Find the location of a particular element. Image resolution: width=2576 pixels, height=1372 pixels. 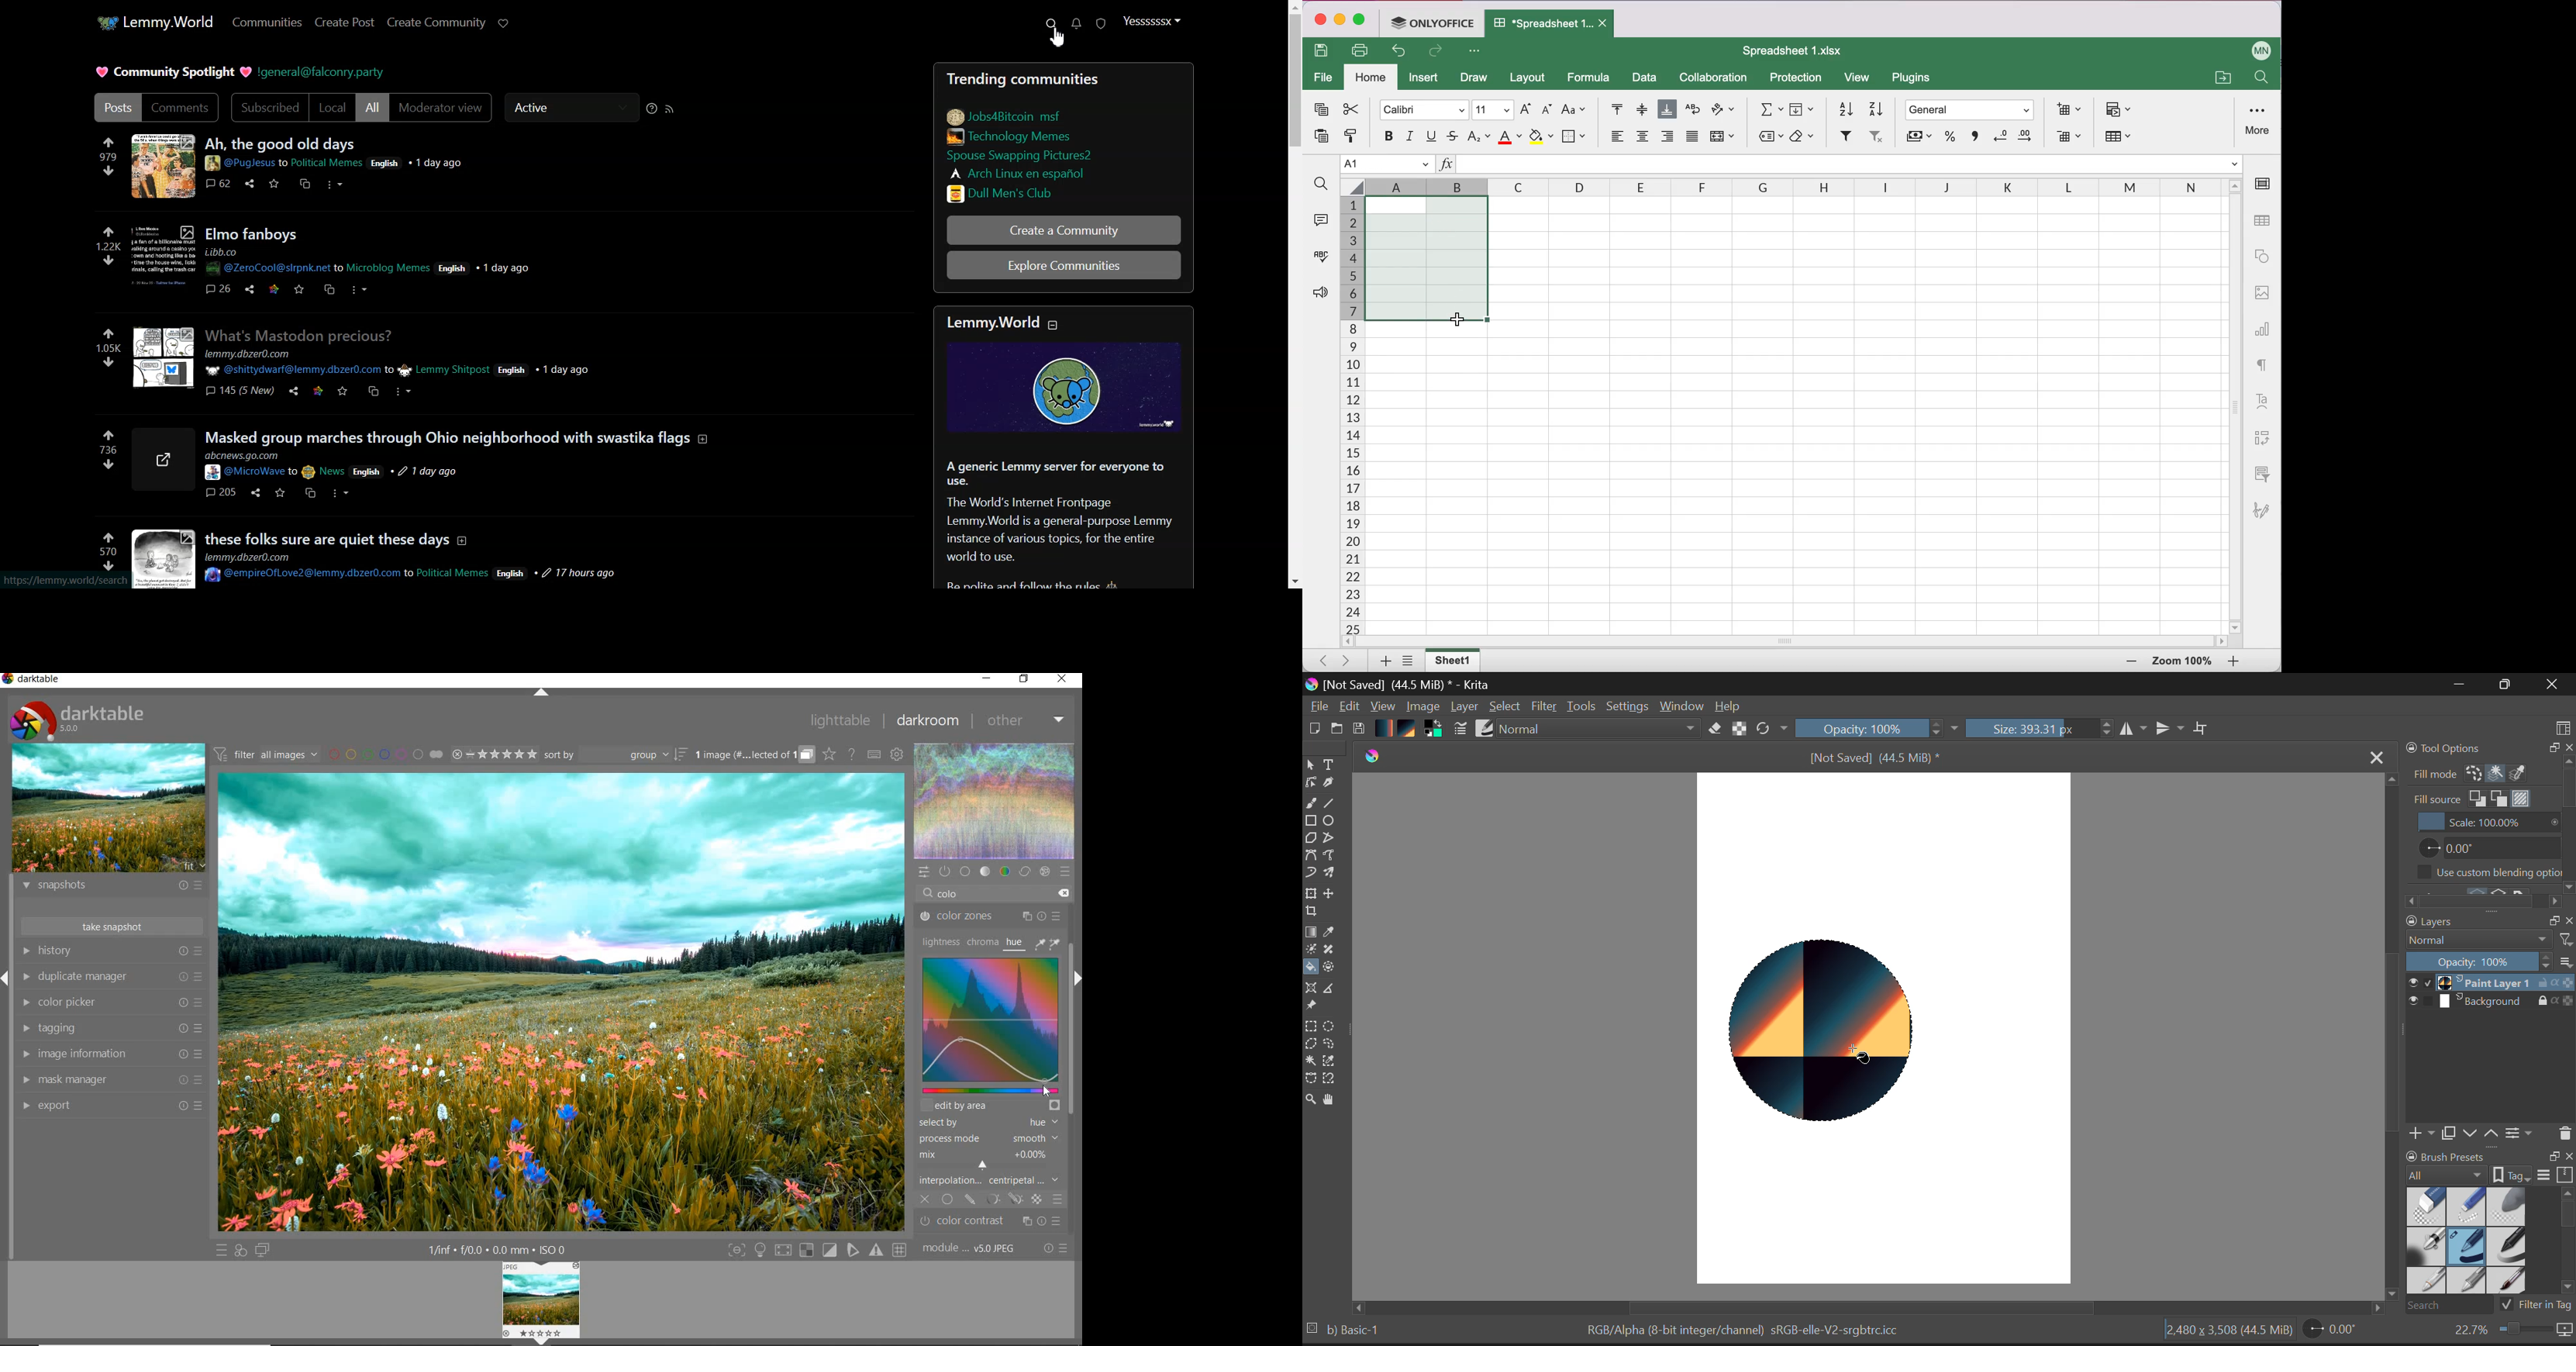

interpolation is located at coordinates (990, 1181).